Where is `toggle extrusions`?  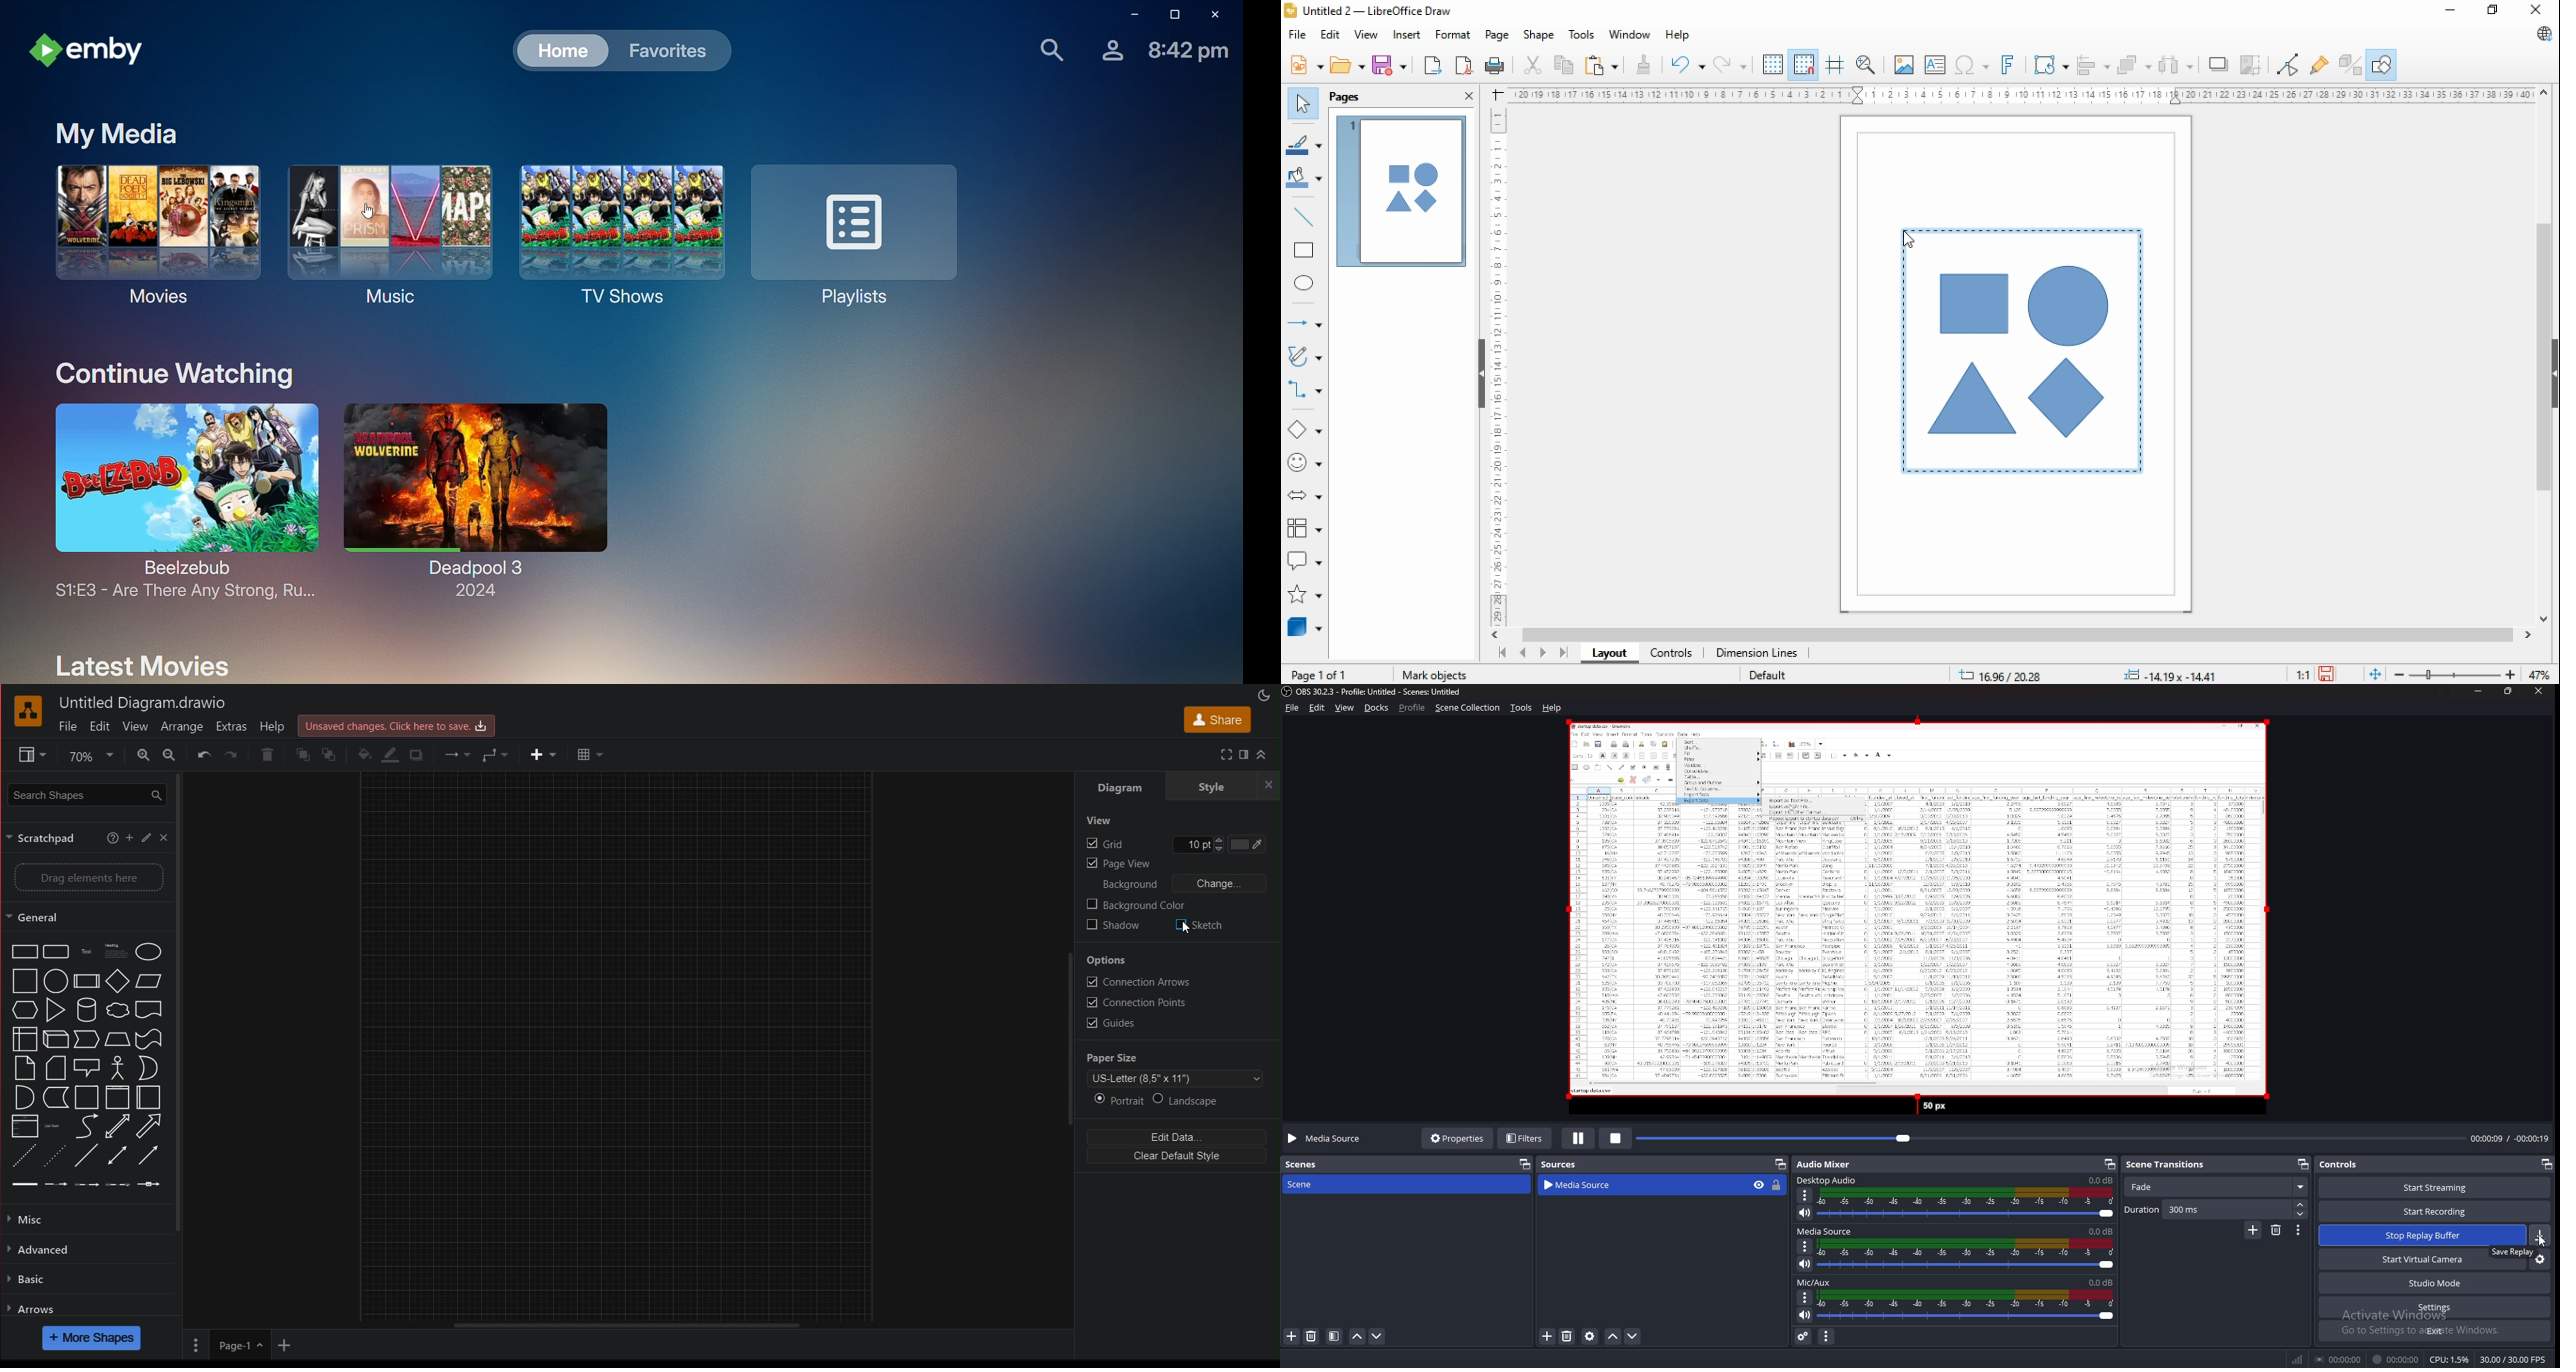 toggle extrusions is located at coordinates (2349, 63).